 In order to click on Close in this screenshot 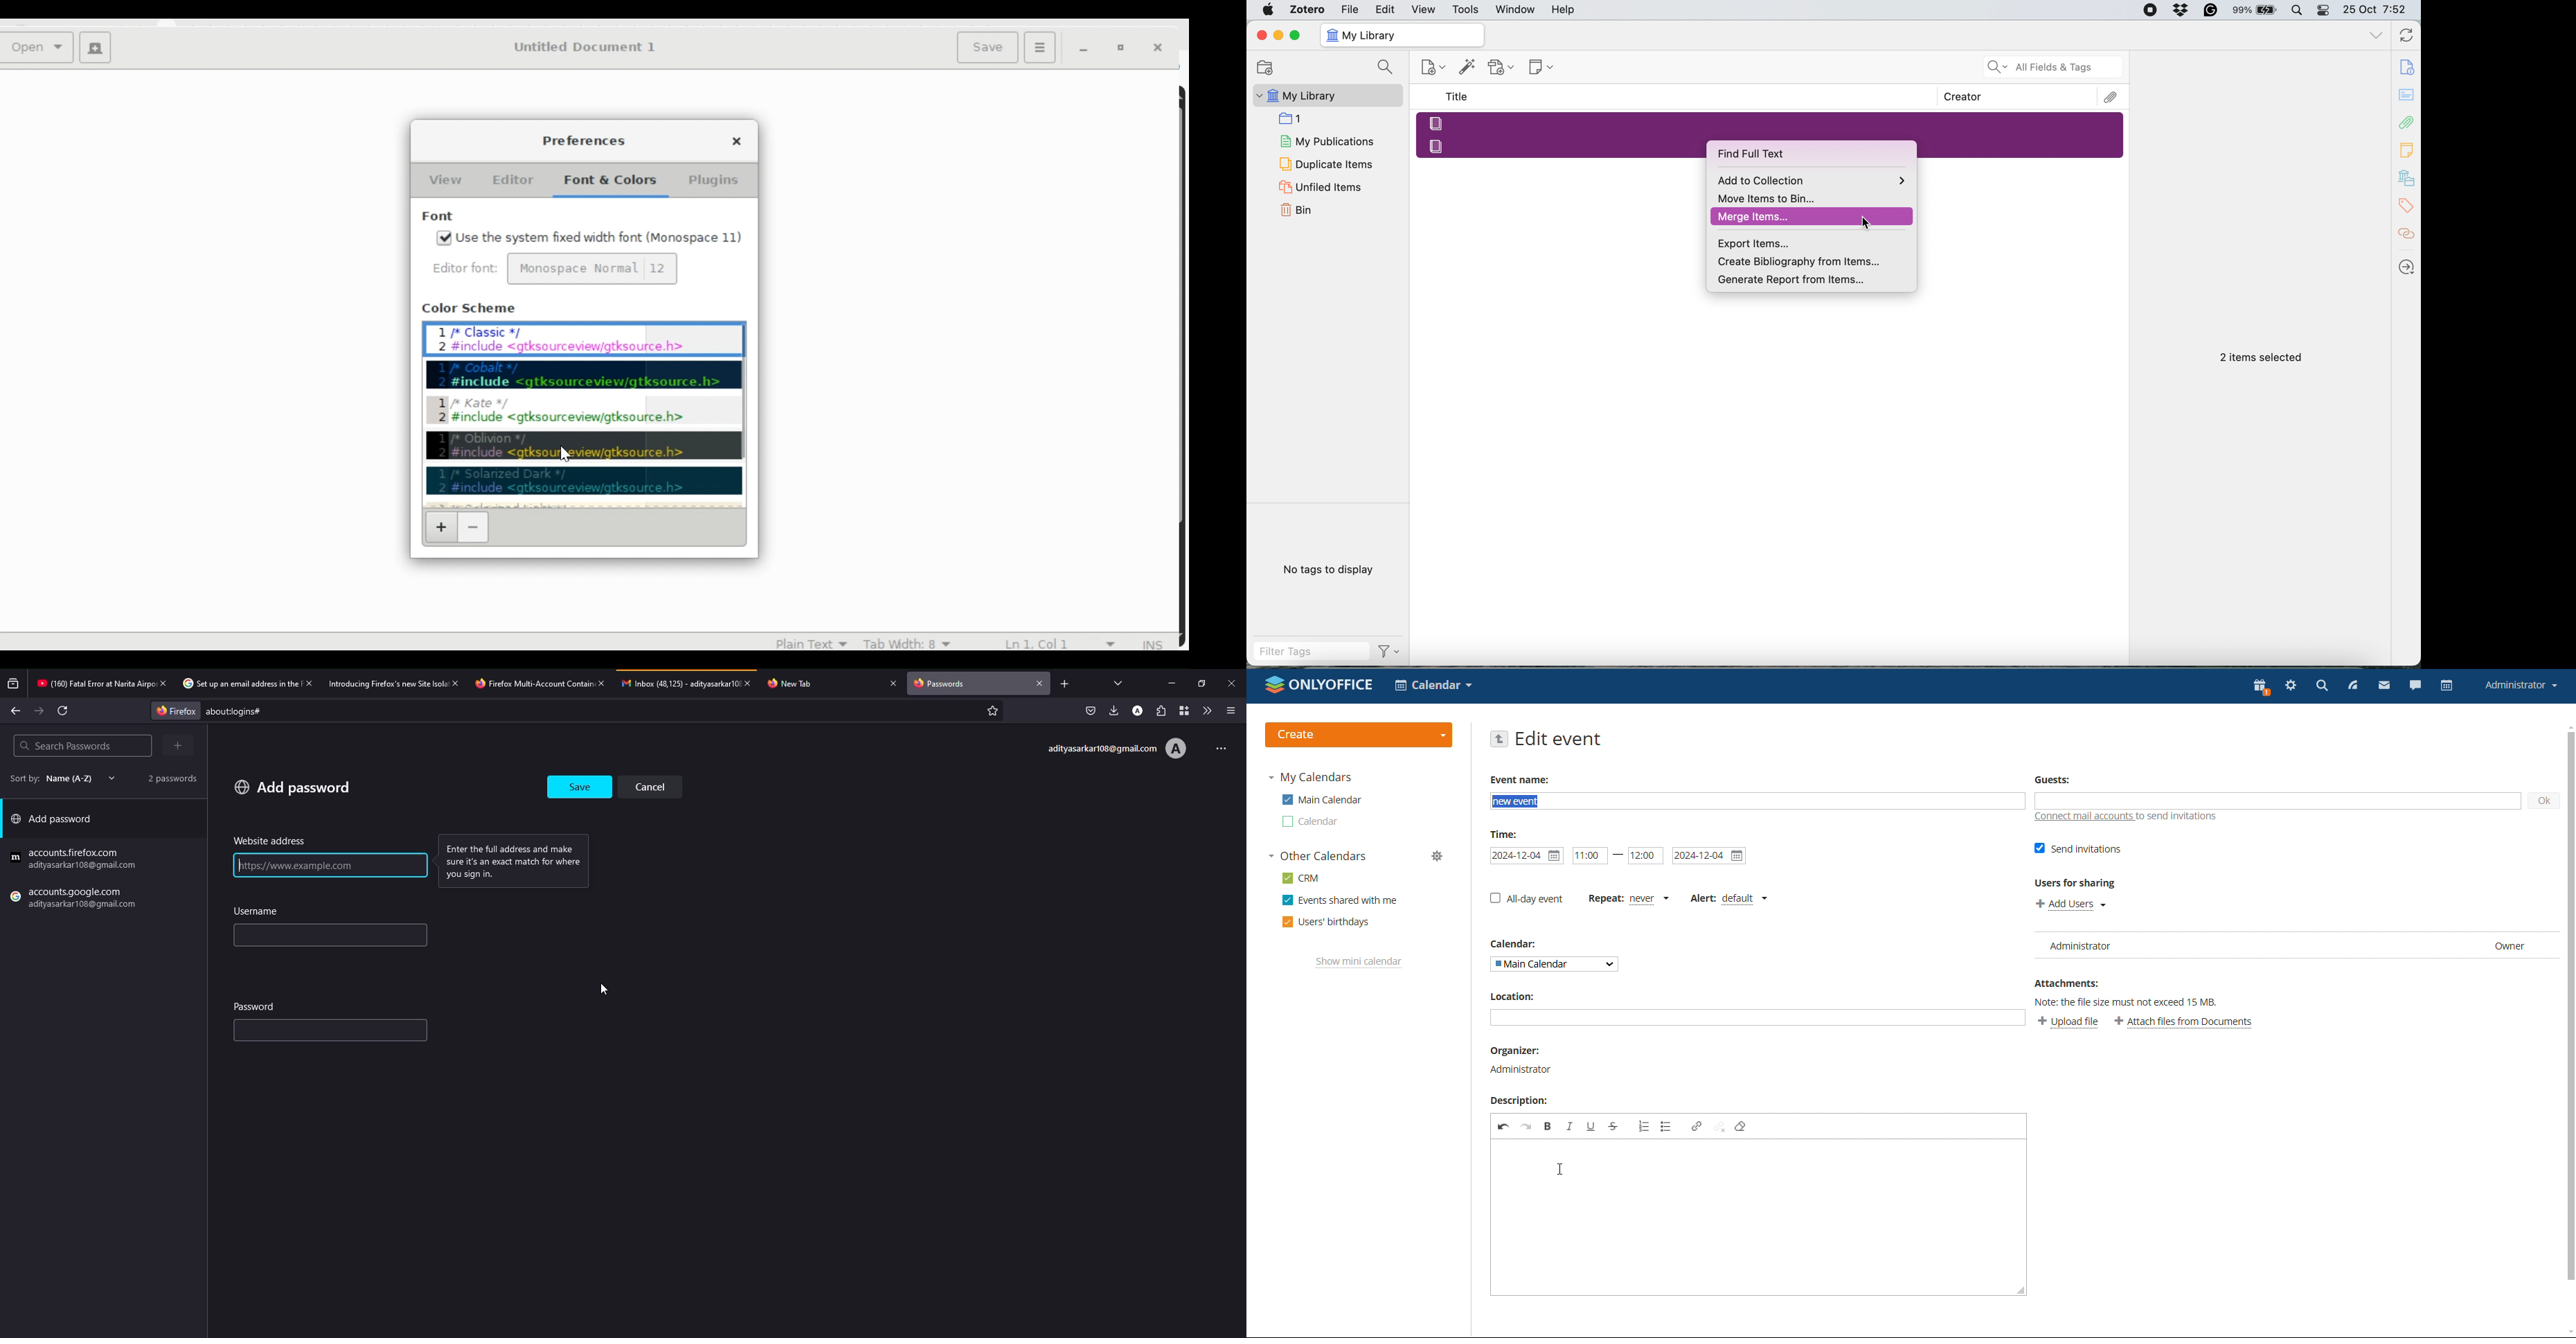, I will do `click(741, 141)`.